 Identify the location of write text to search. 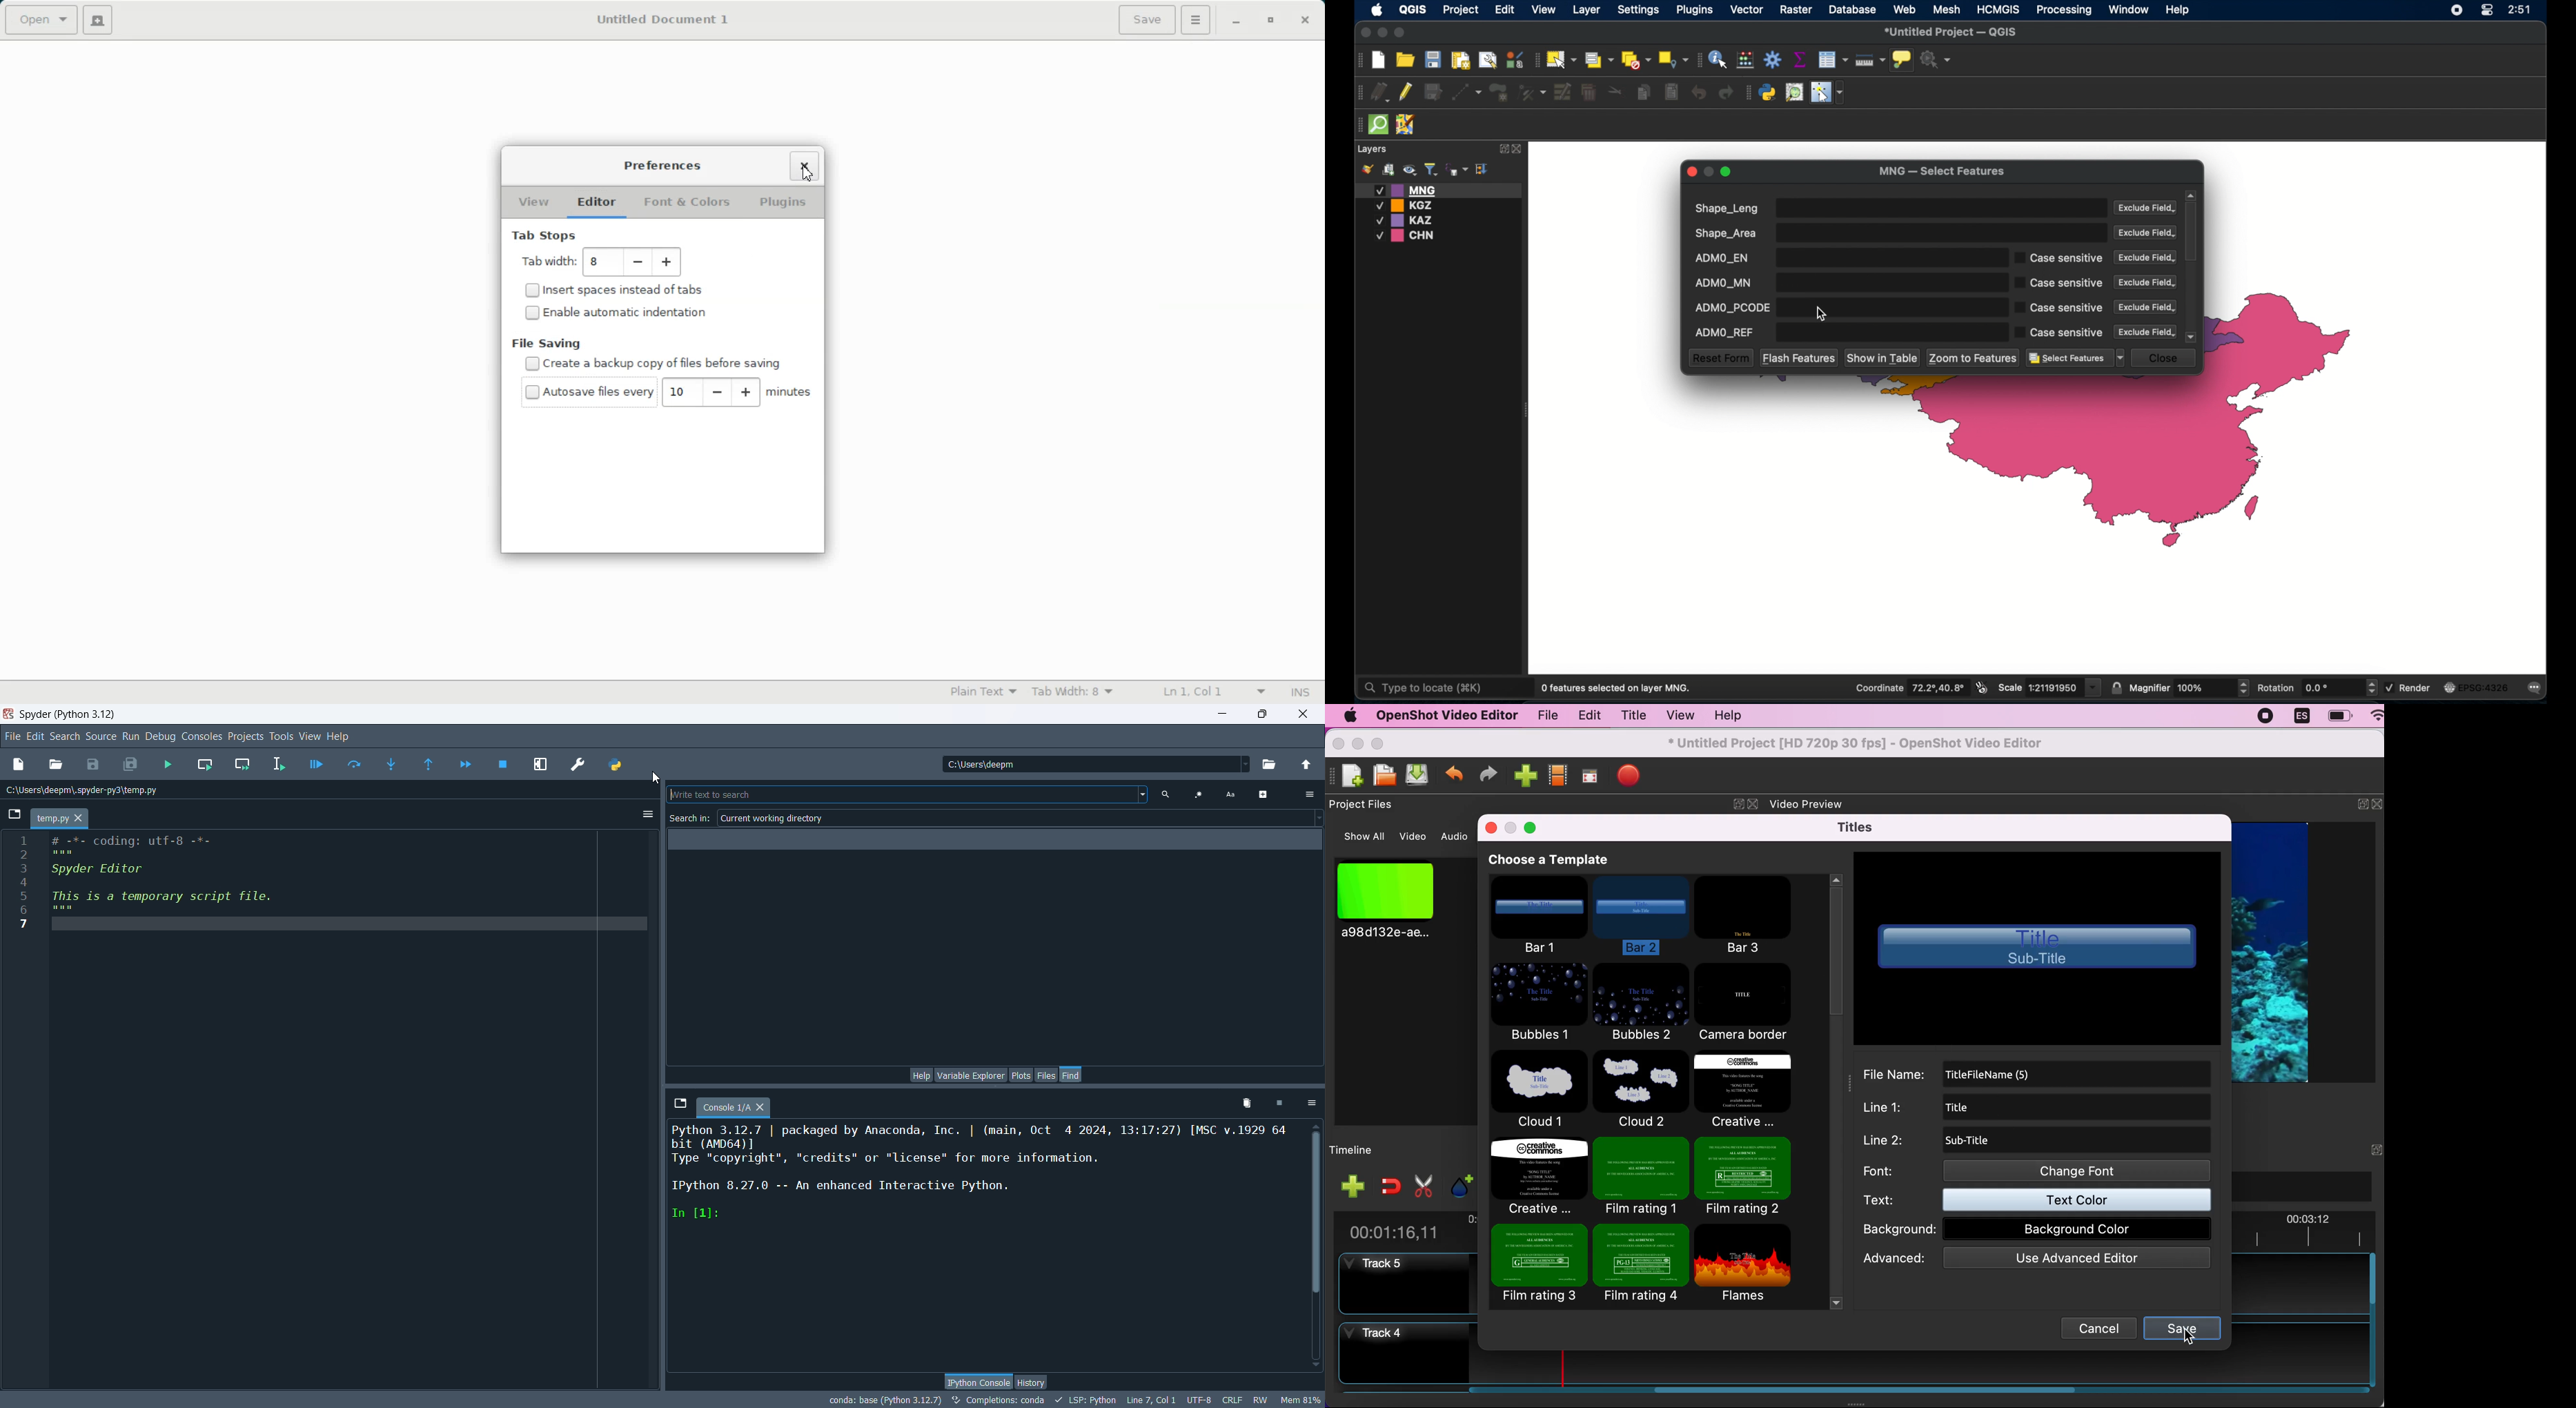
(909, 795).